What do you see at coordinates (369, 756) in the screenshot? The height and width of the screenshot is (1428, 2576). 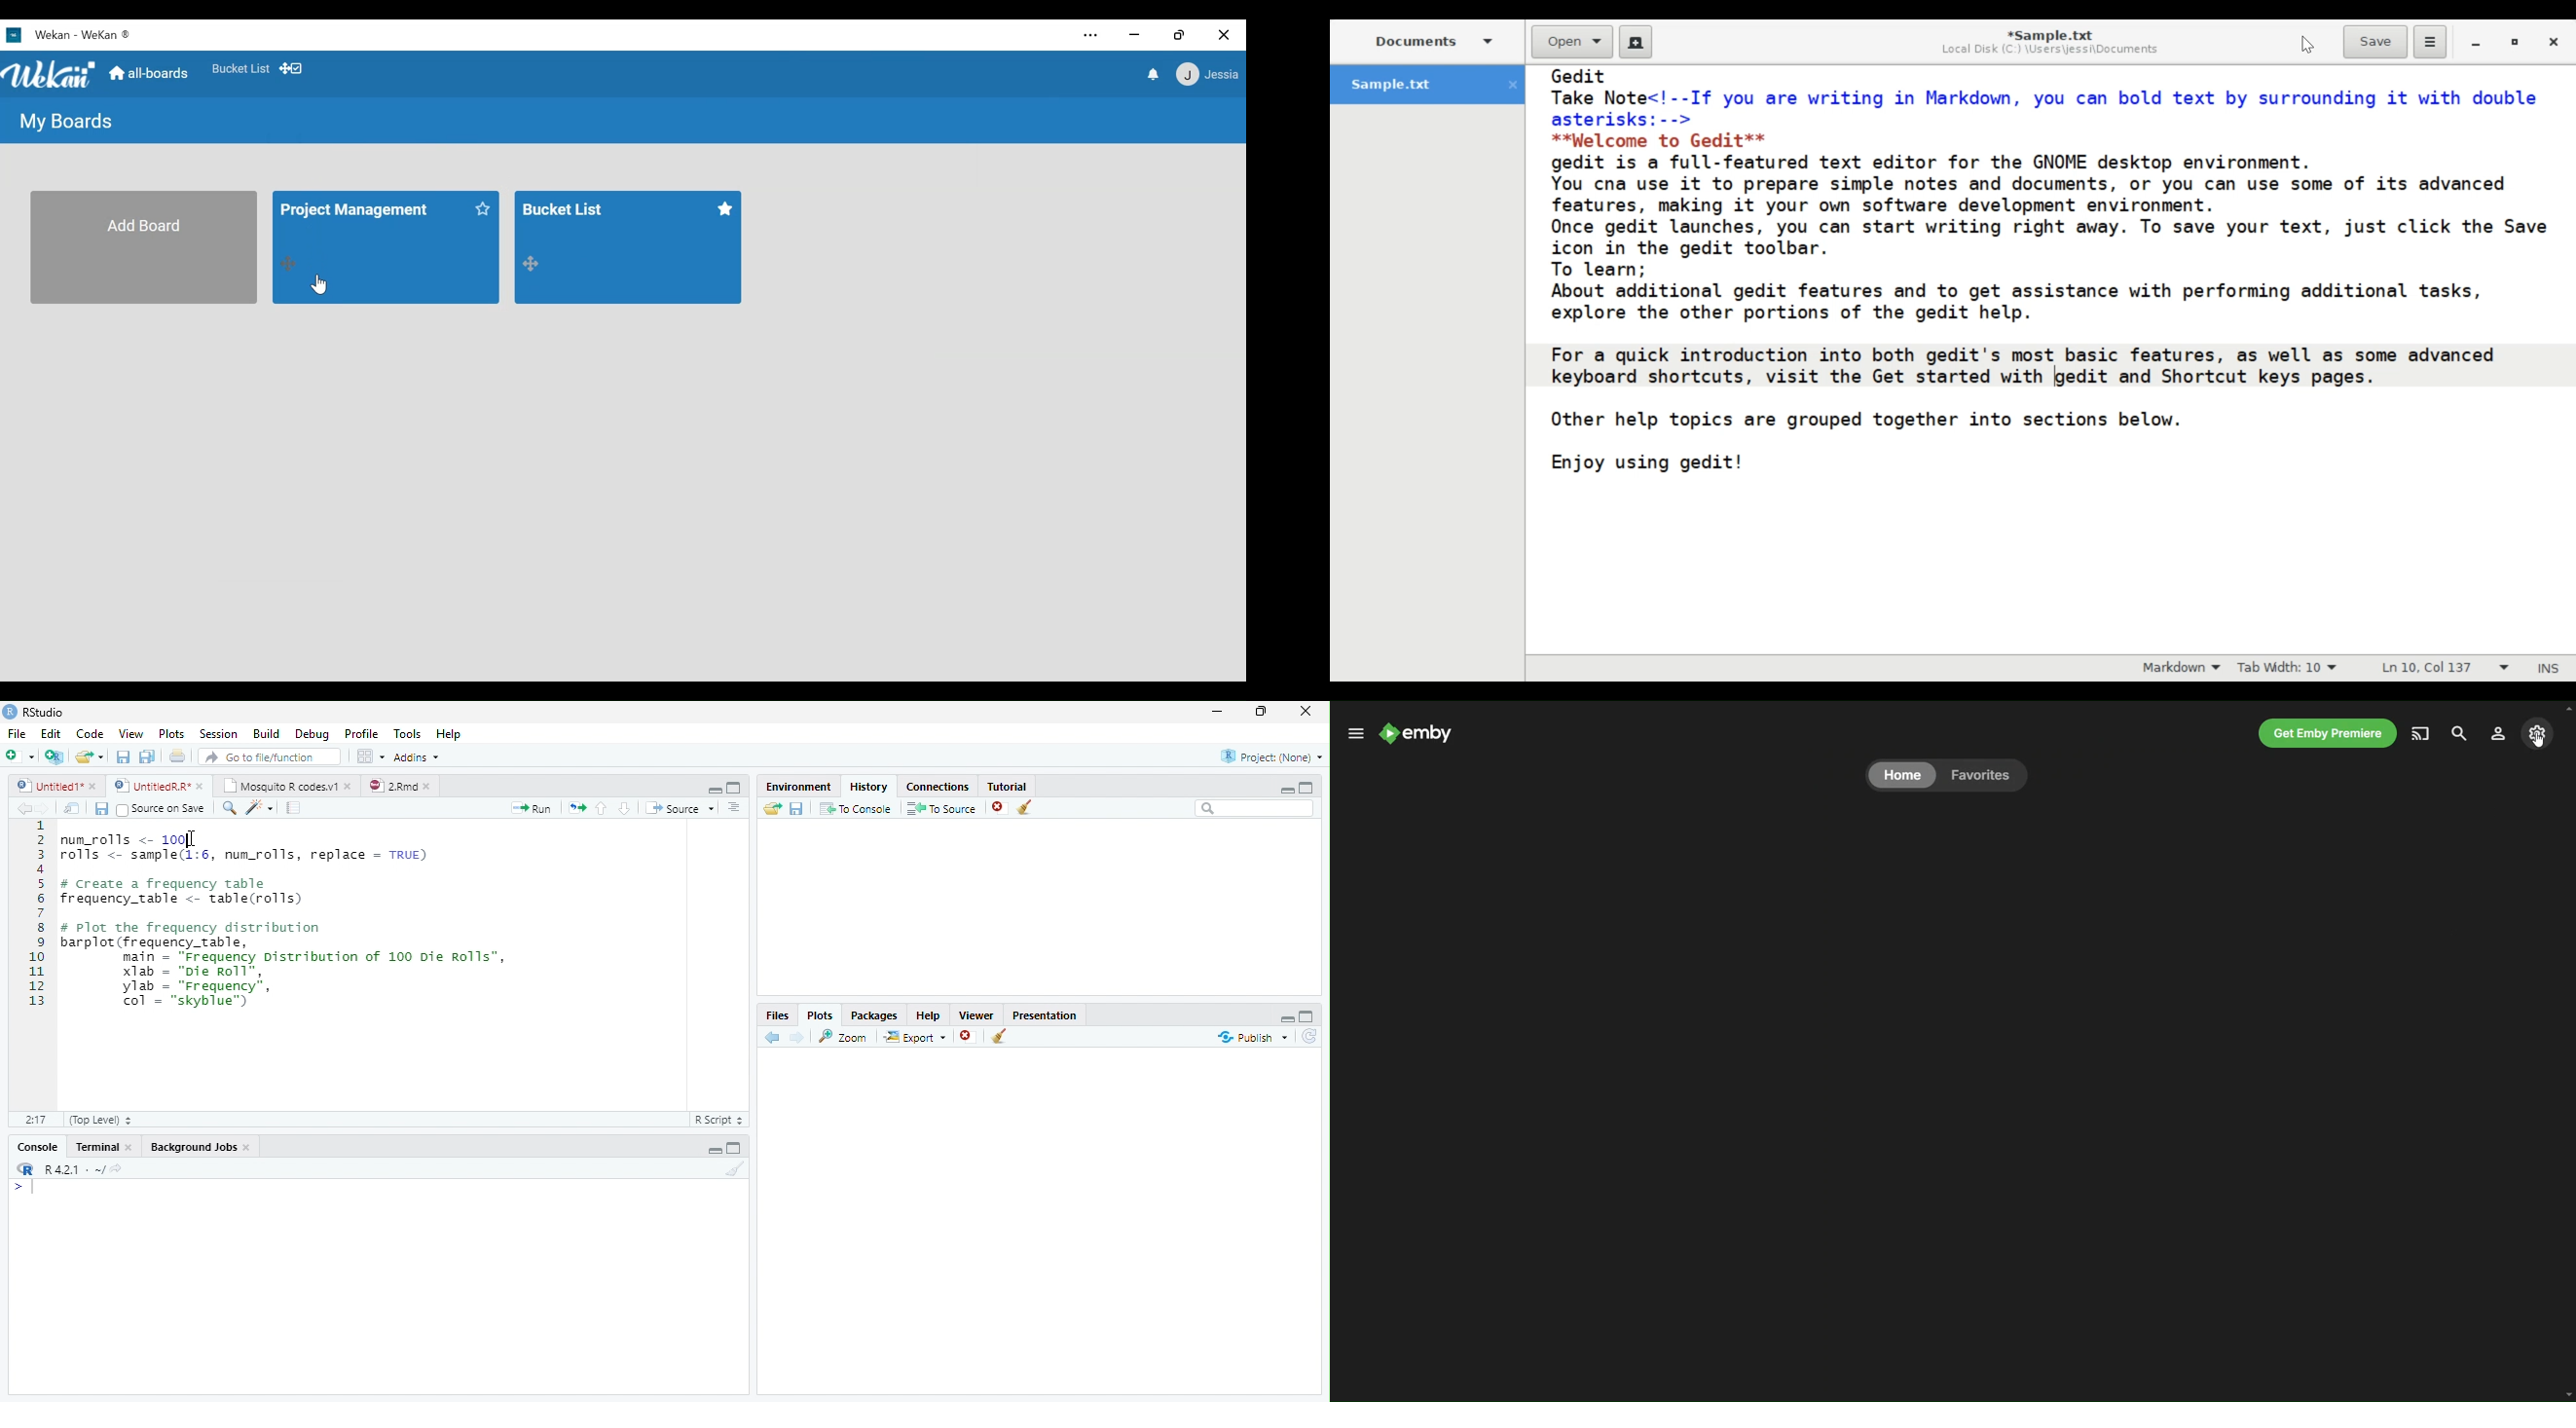 I see `Workspace panes` at bounding box center [369, 756].